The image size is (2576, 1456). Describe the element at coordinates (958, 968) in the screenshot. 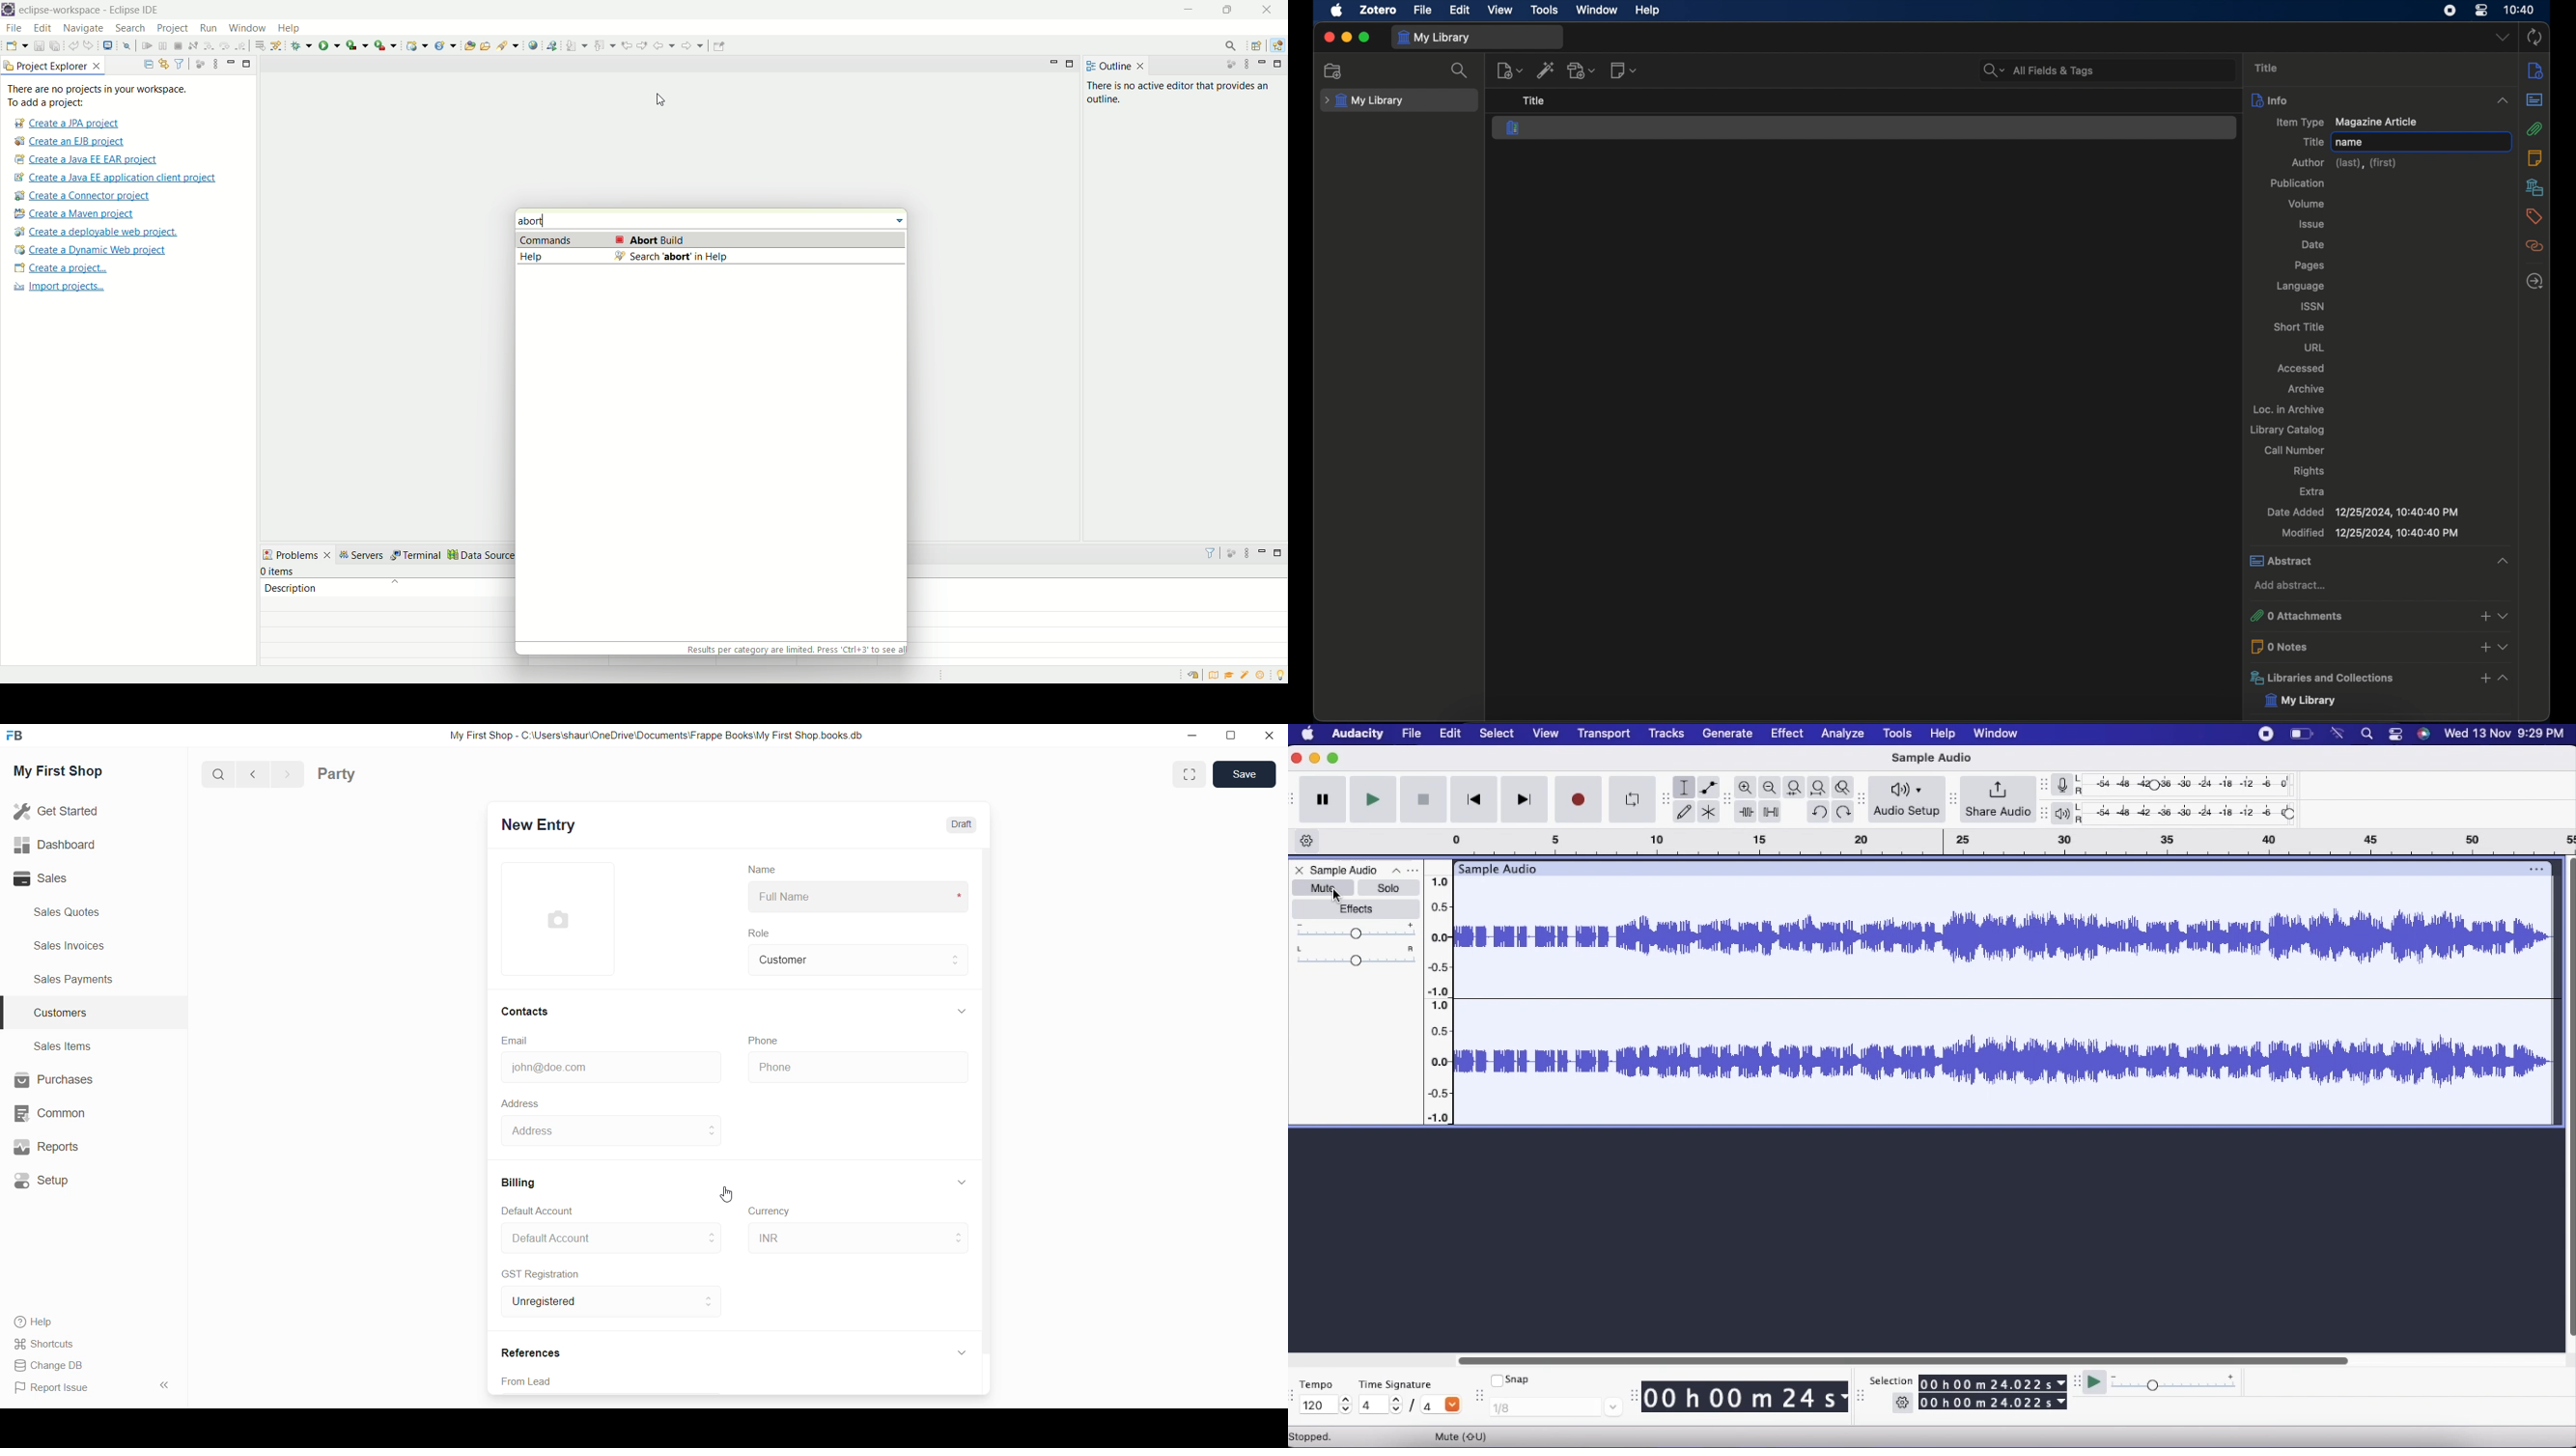

I see `move to down role` at that location.